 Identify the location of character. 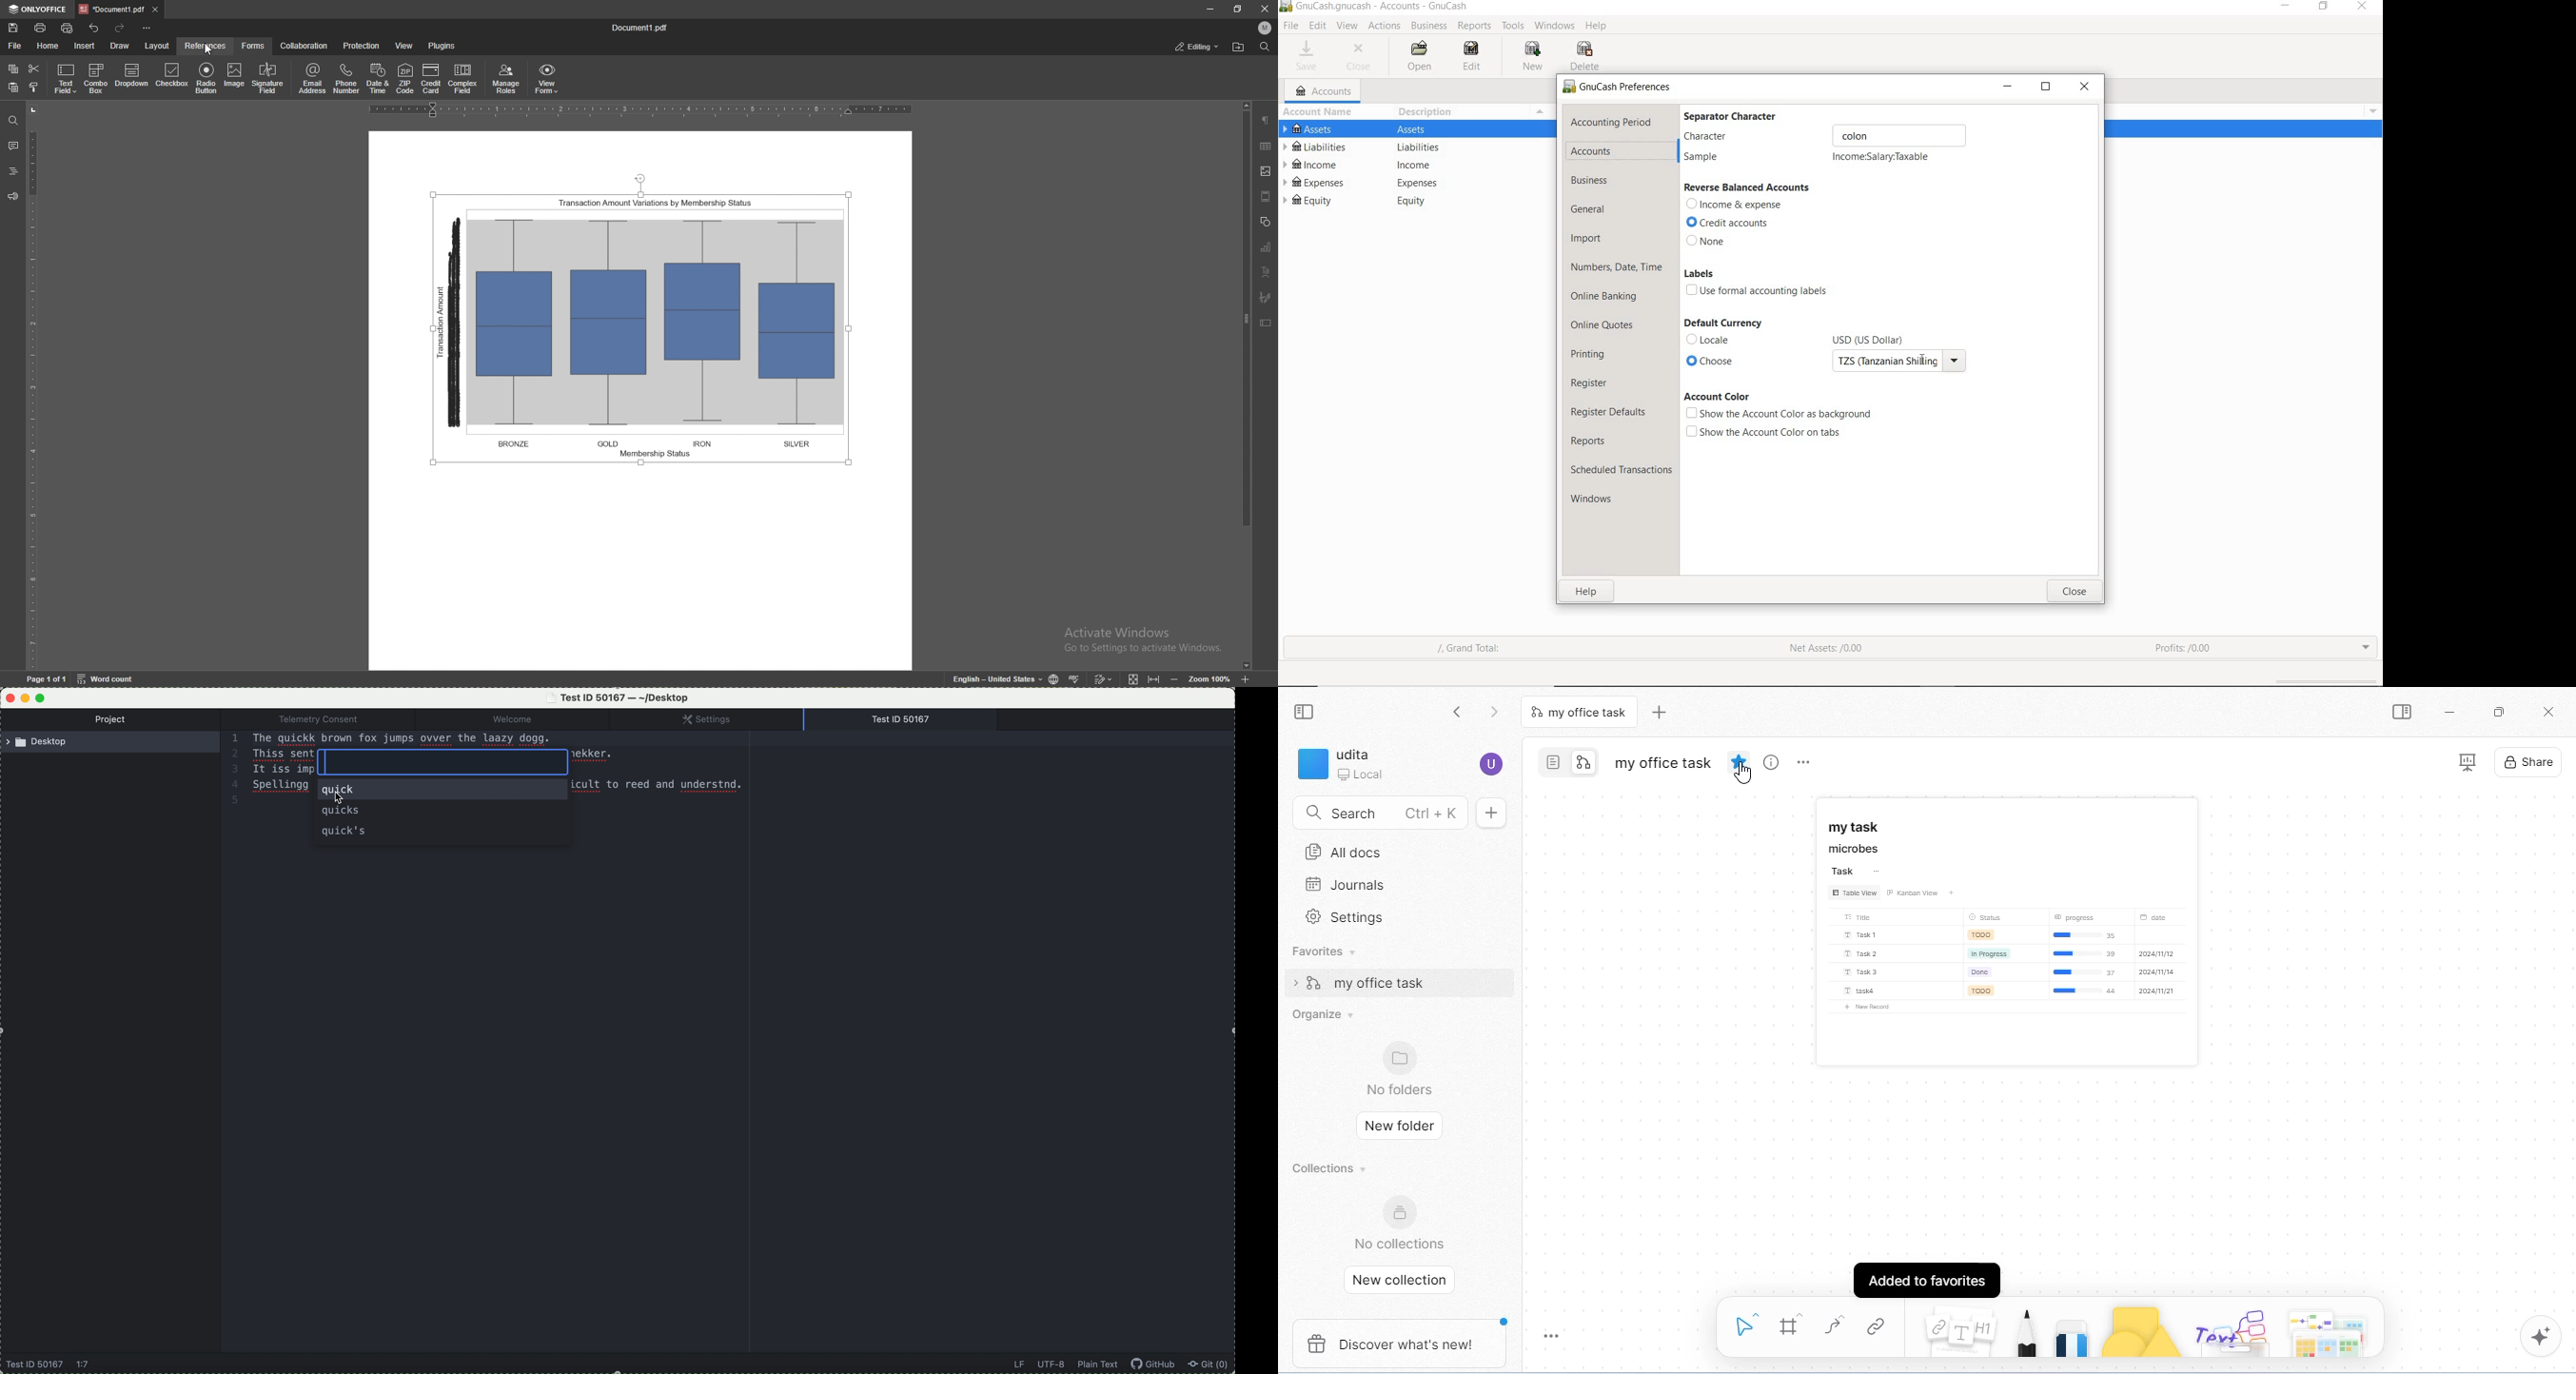
(1745, 136).